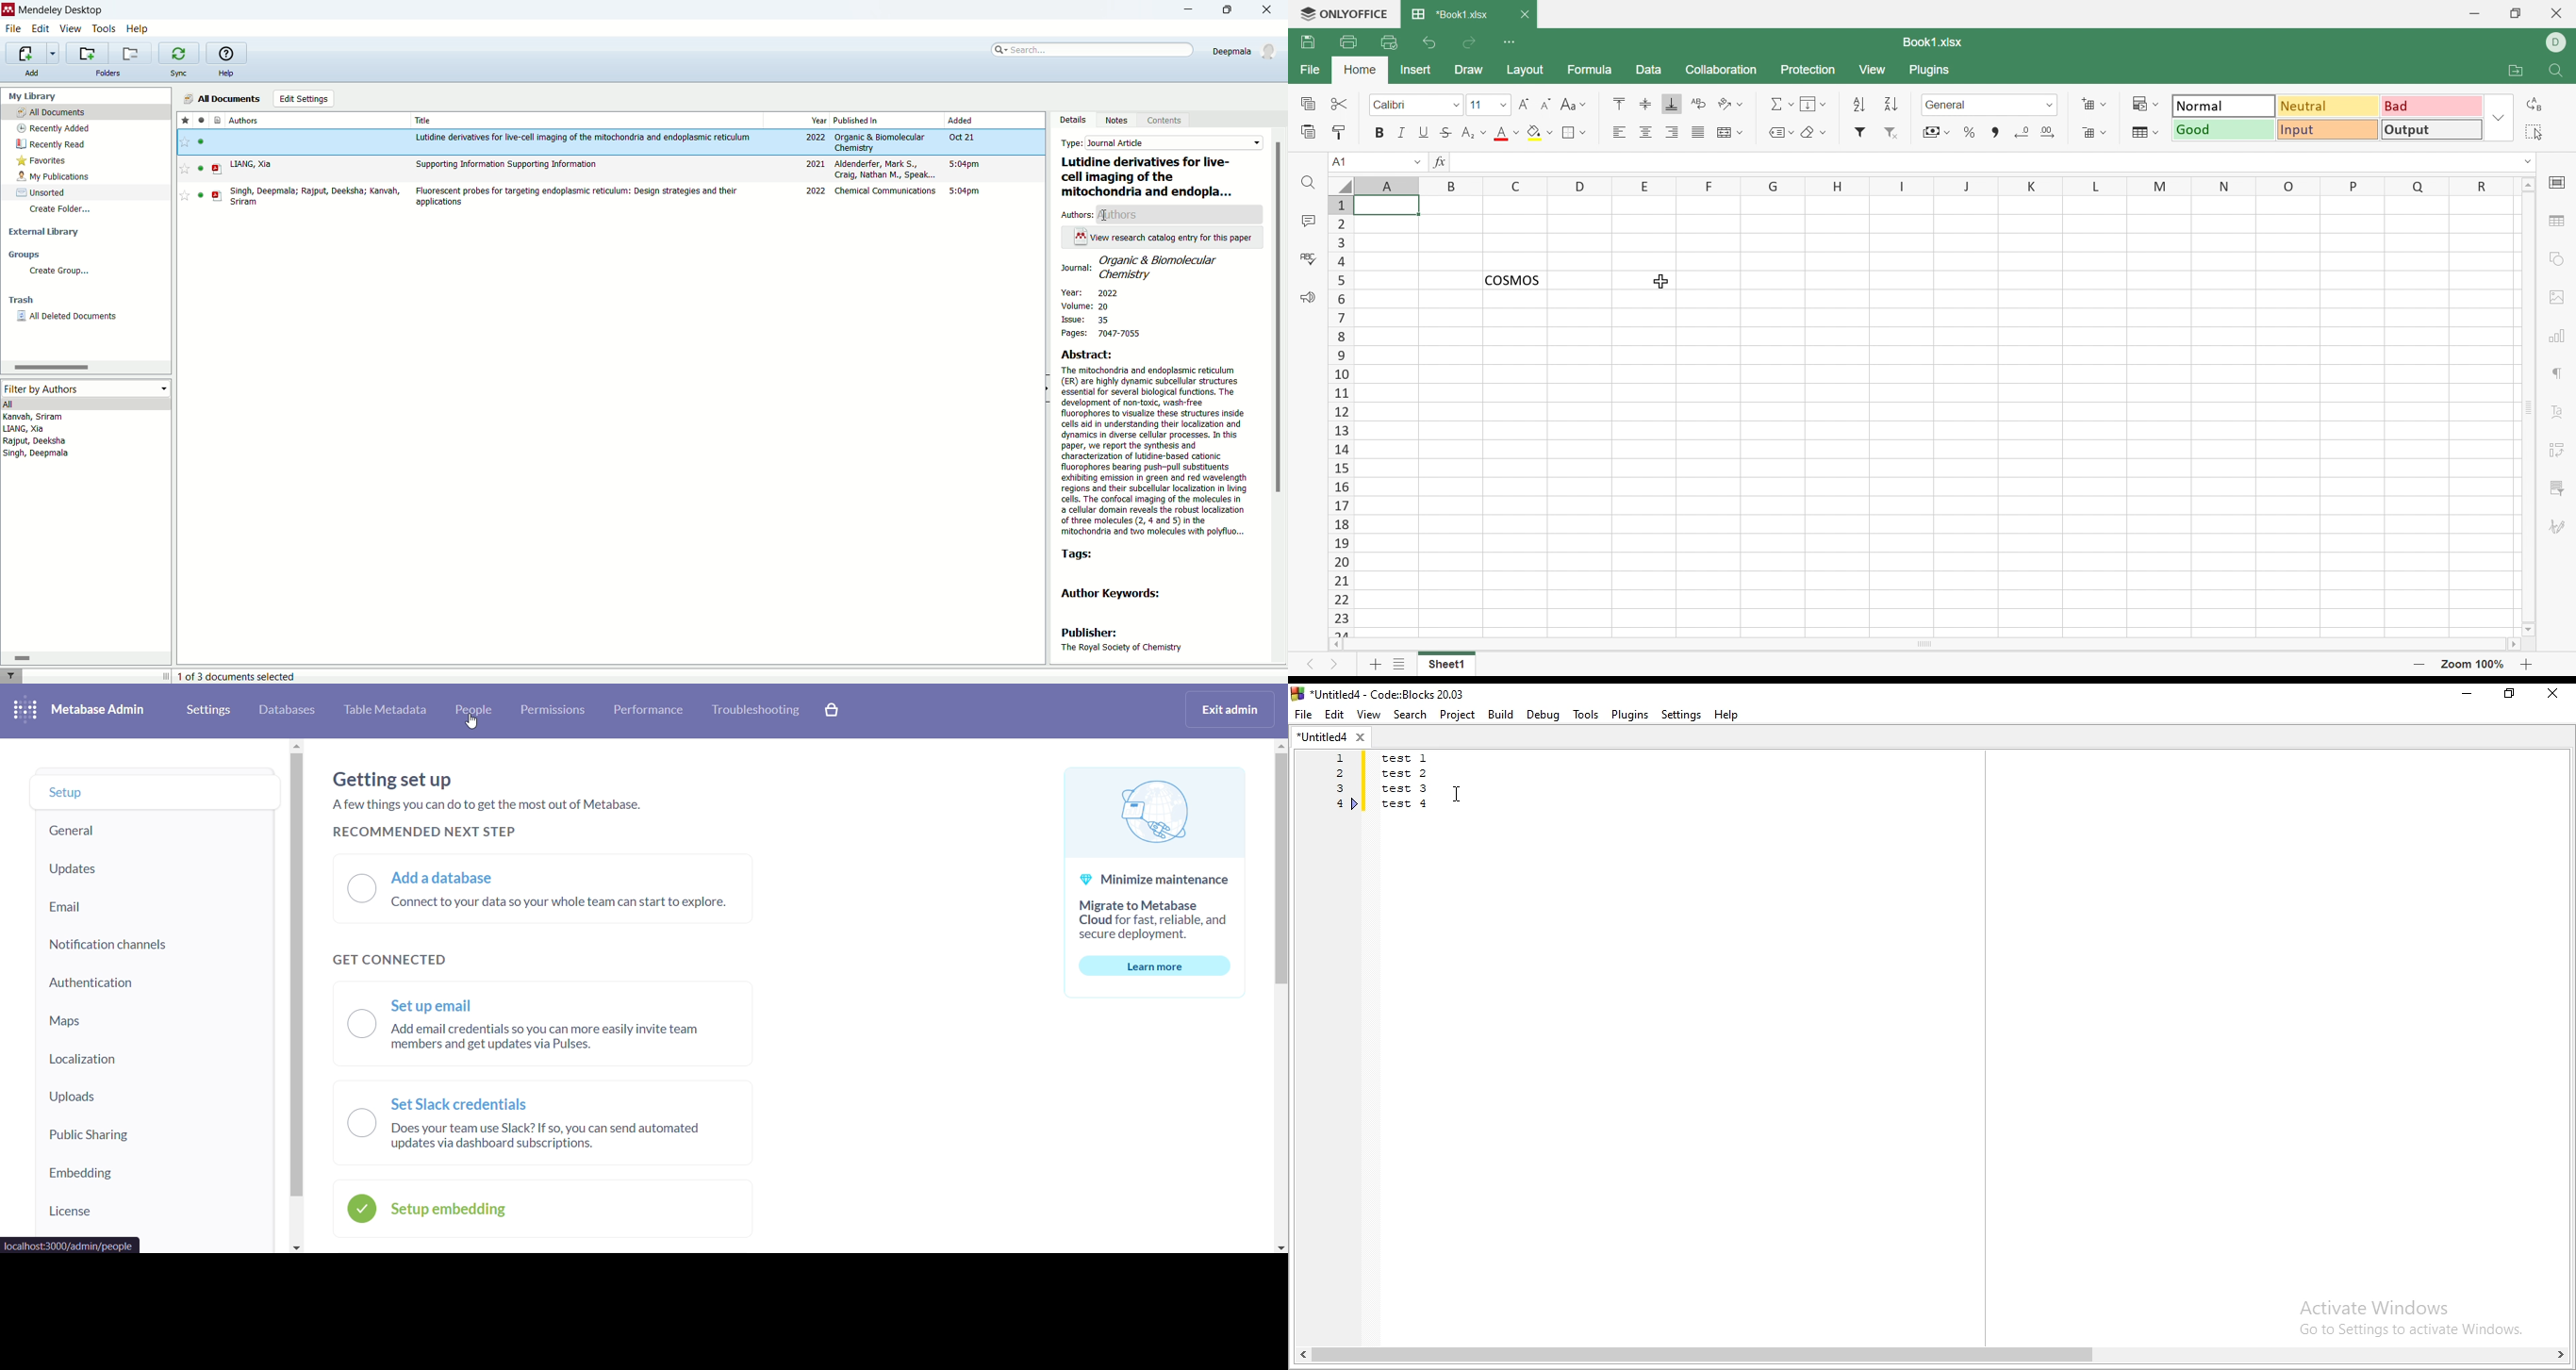 Image resolution: width=2576 pixels, height=1372 pixels. I want to click on Image settings, so click(2557, 298).